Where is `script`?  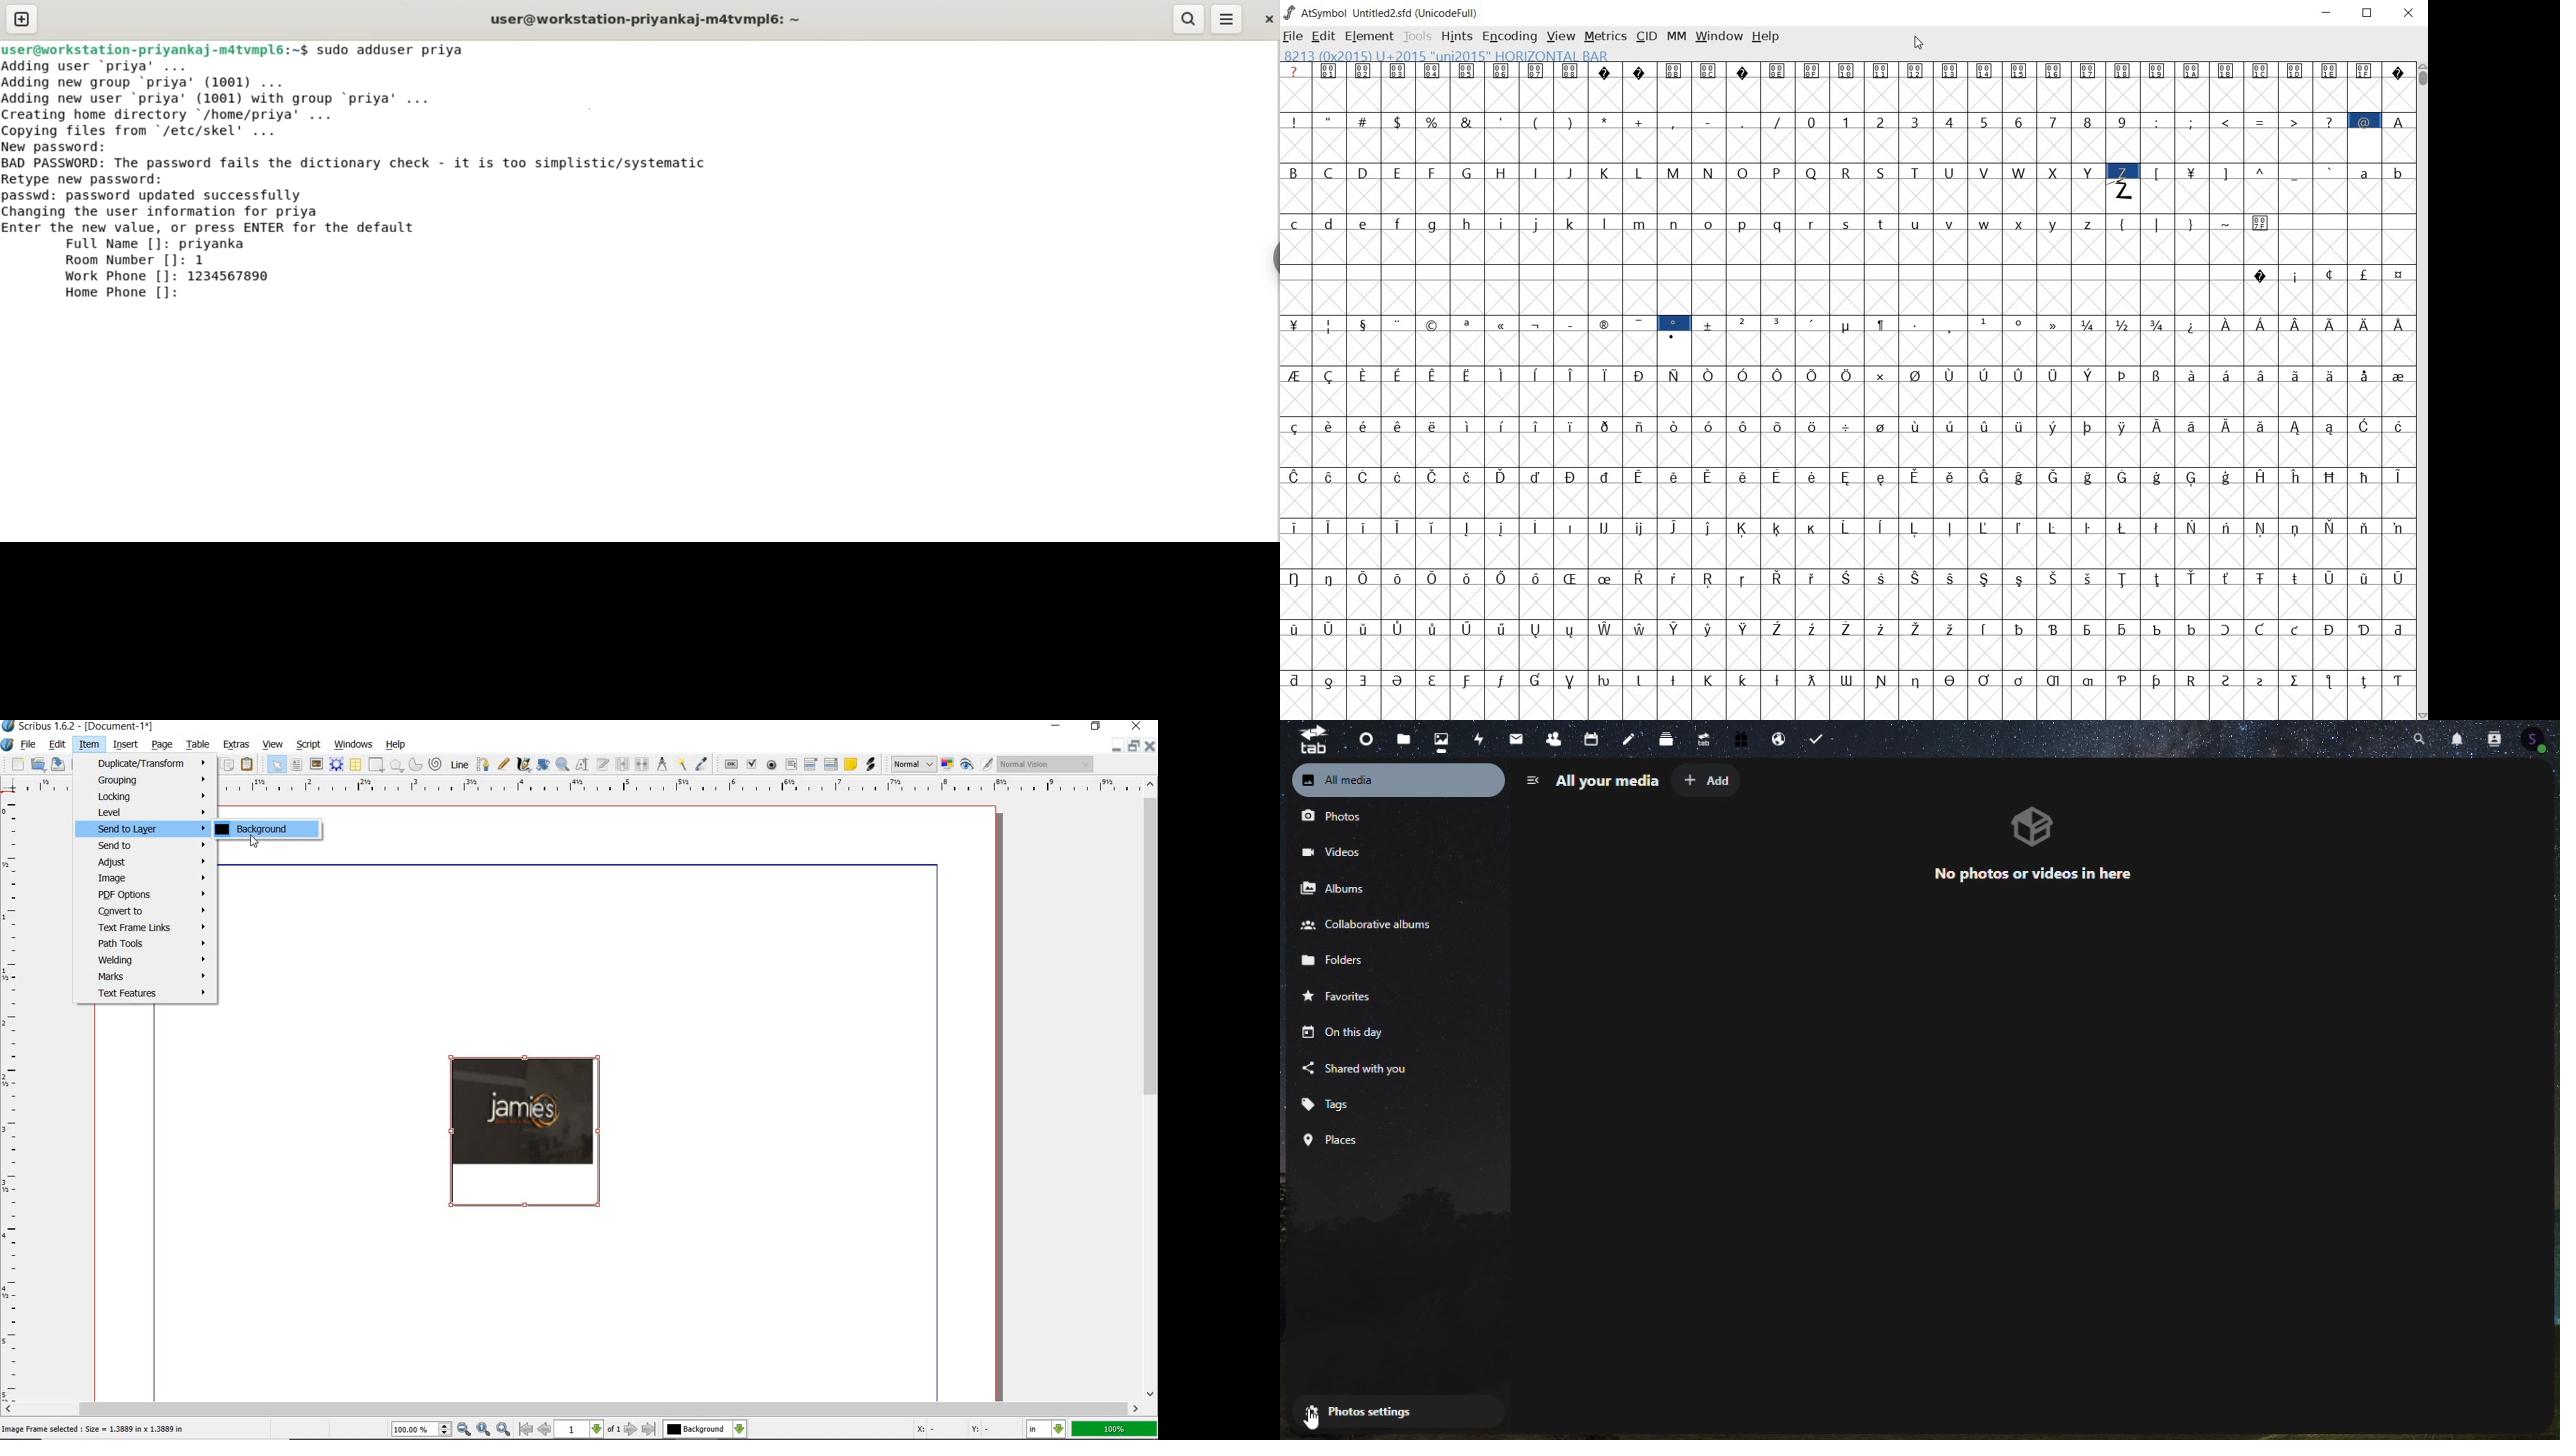 script is located at coordinates (310, 744).